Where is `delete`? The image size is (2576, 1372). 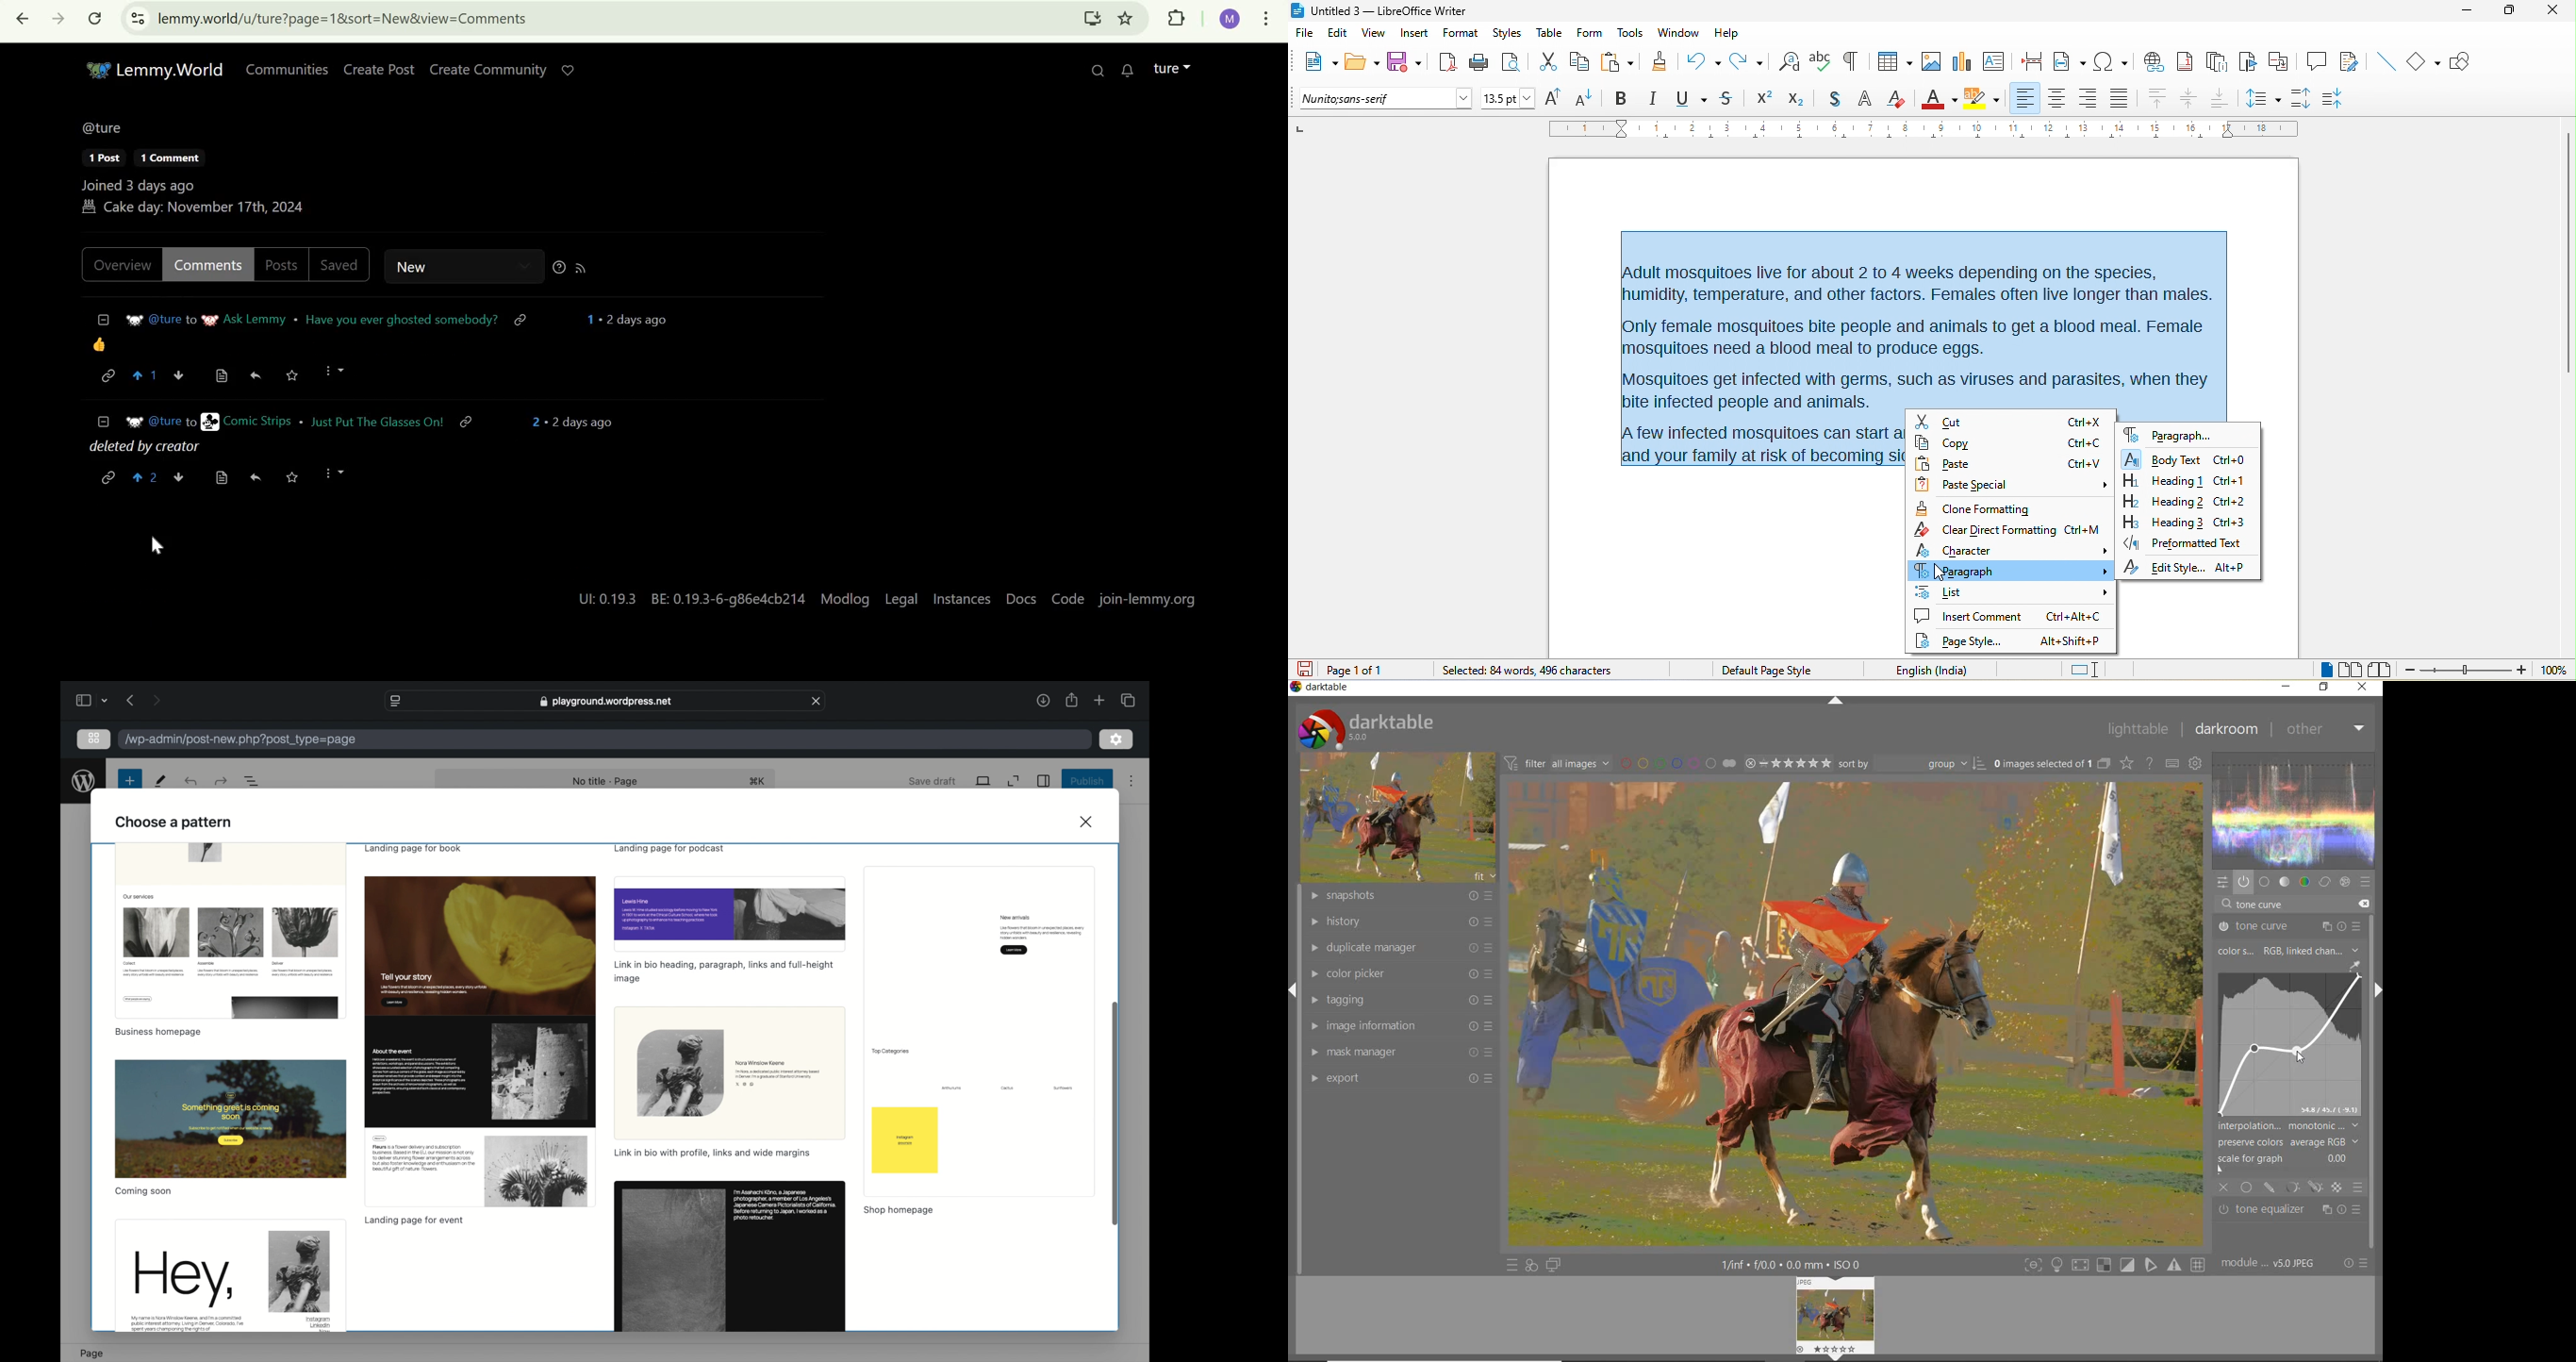
delete is located at coordinates (2363, 903).